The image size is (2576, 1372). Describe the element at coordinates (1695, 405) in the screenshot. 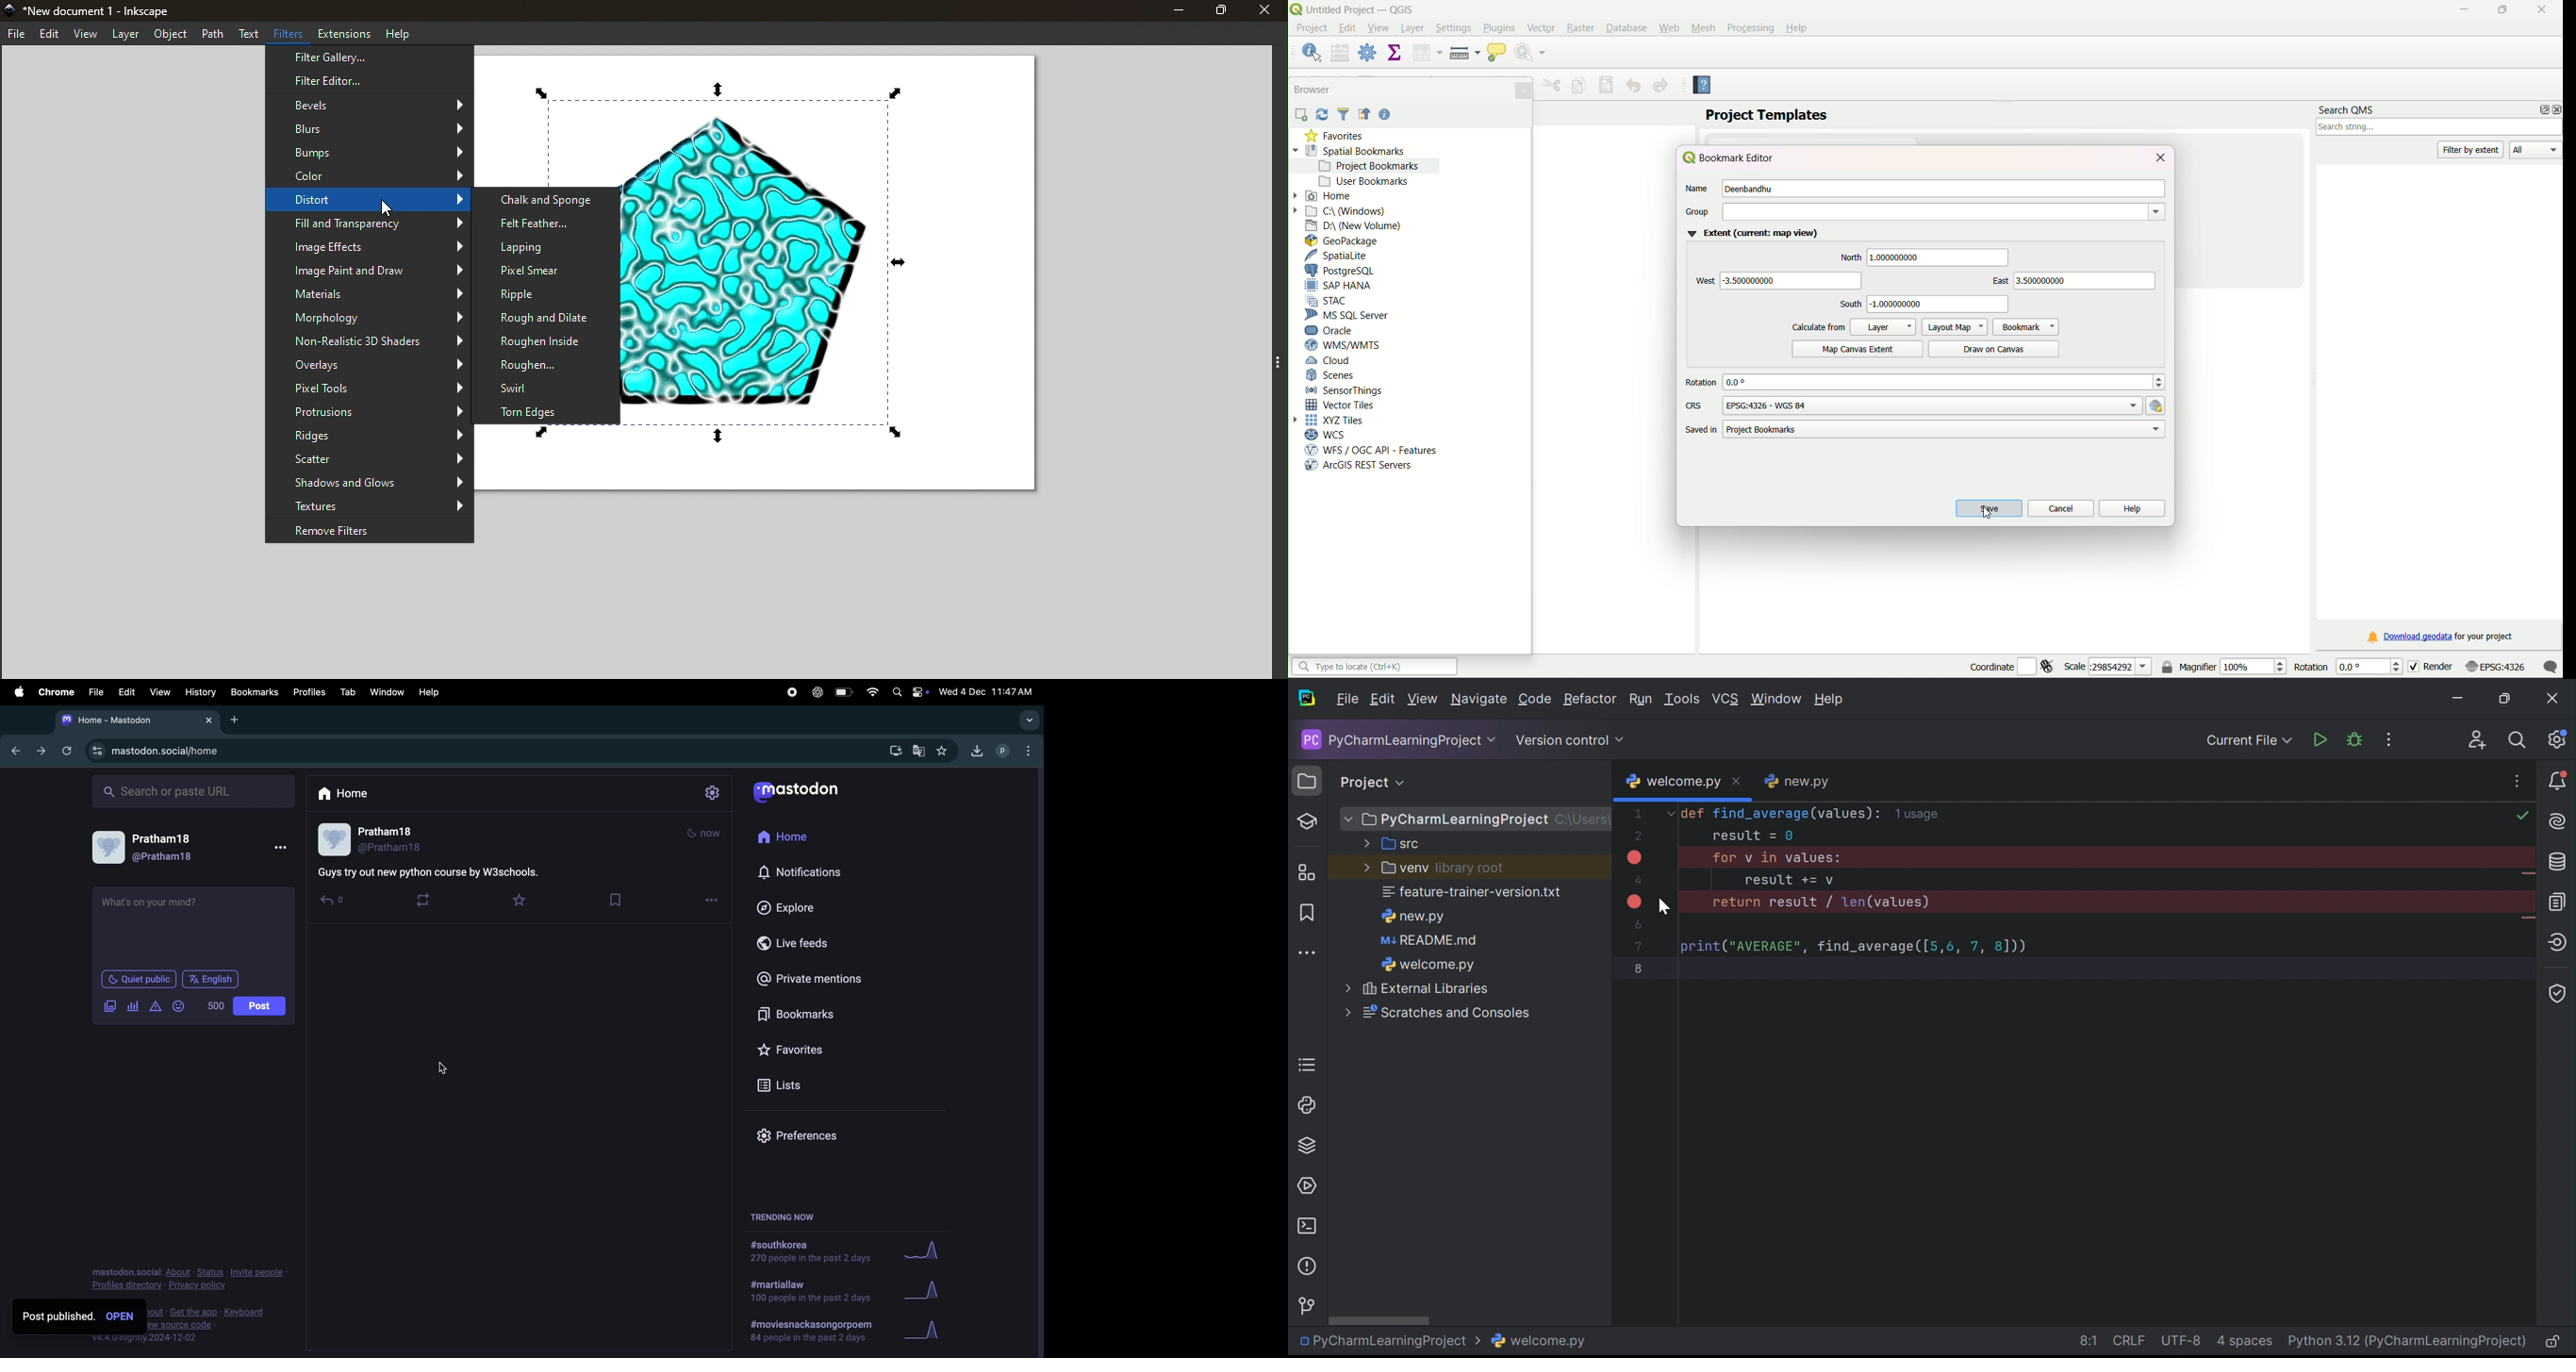

I see `CRS` at that location.